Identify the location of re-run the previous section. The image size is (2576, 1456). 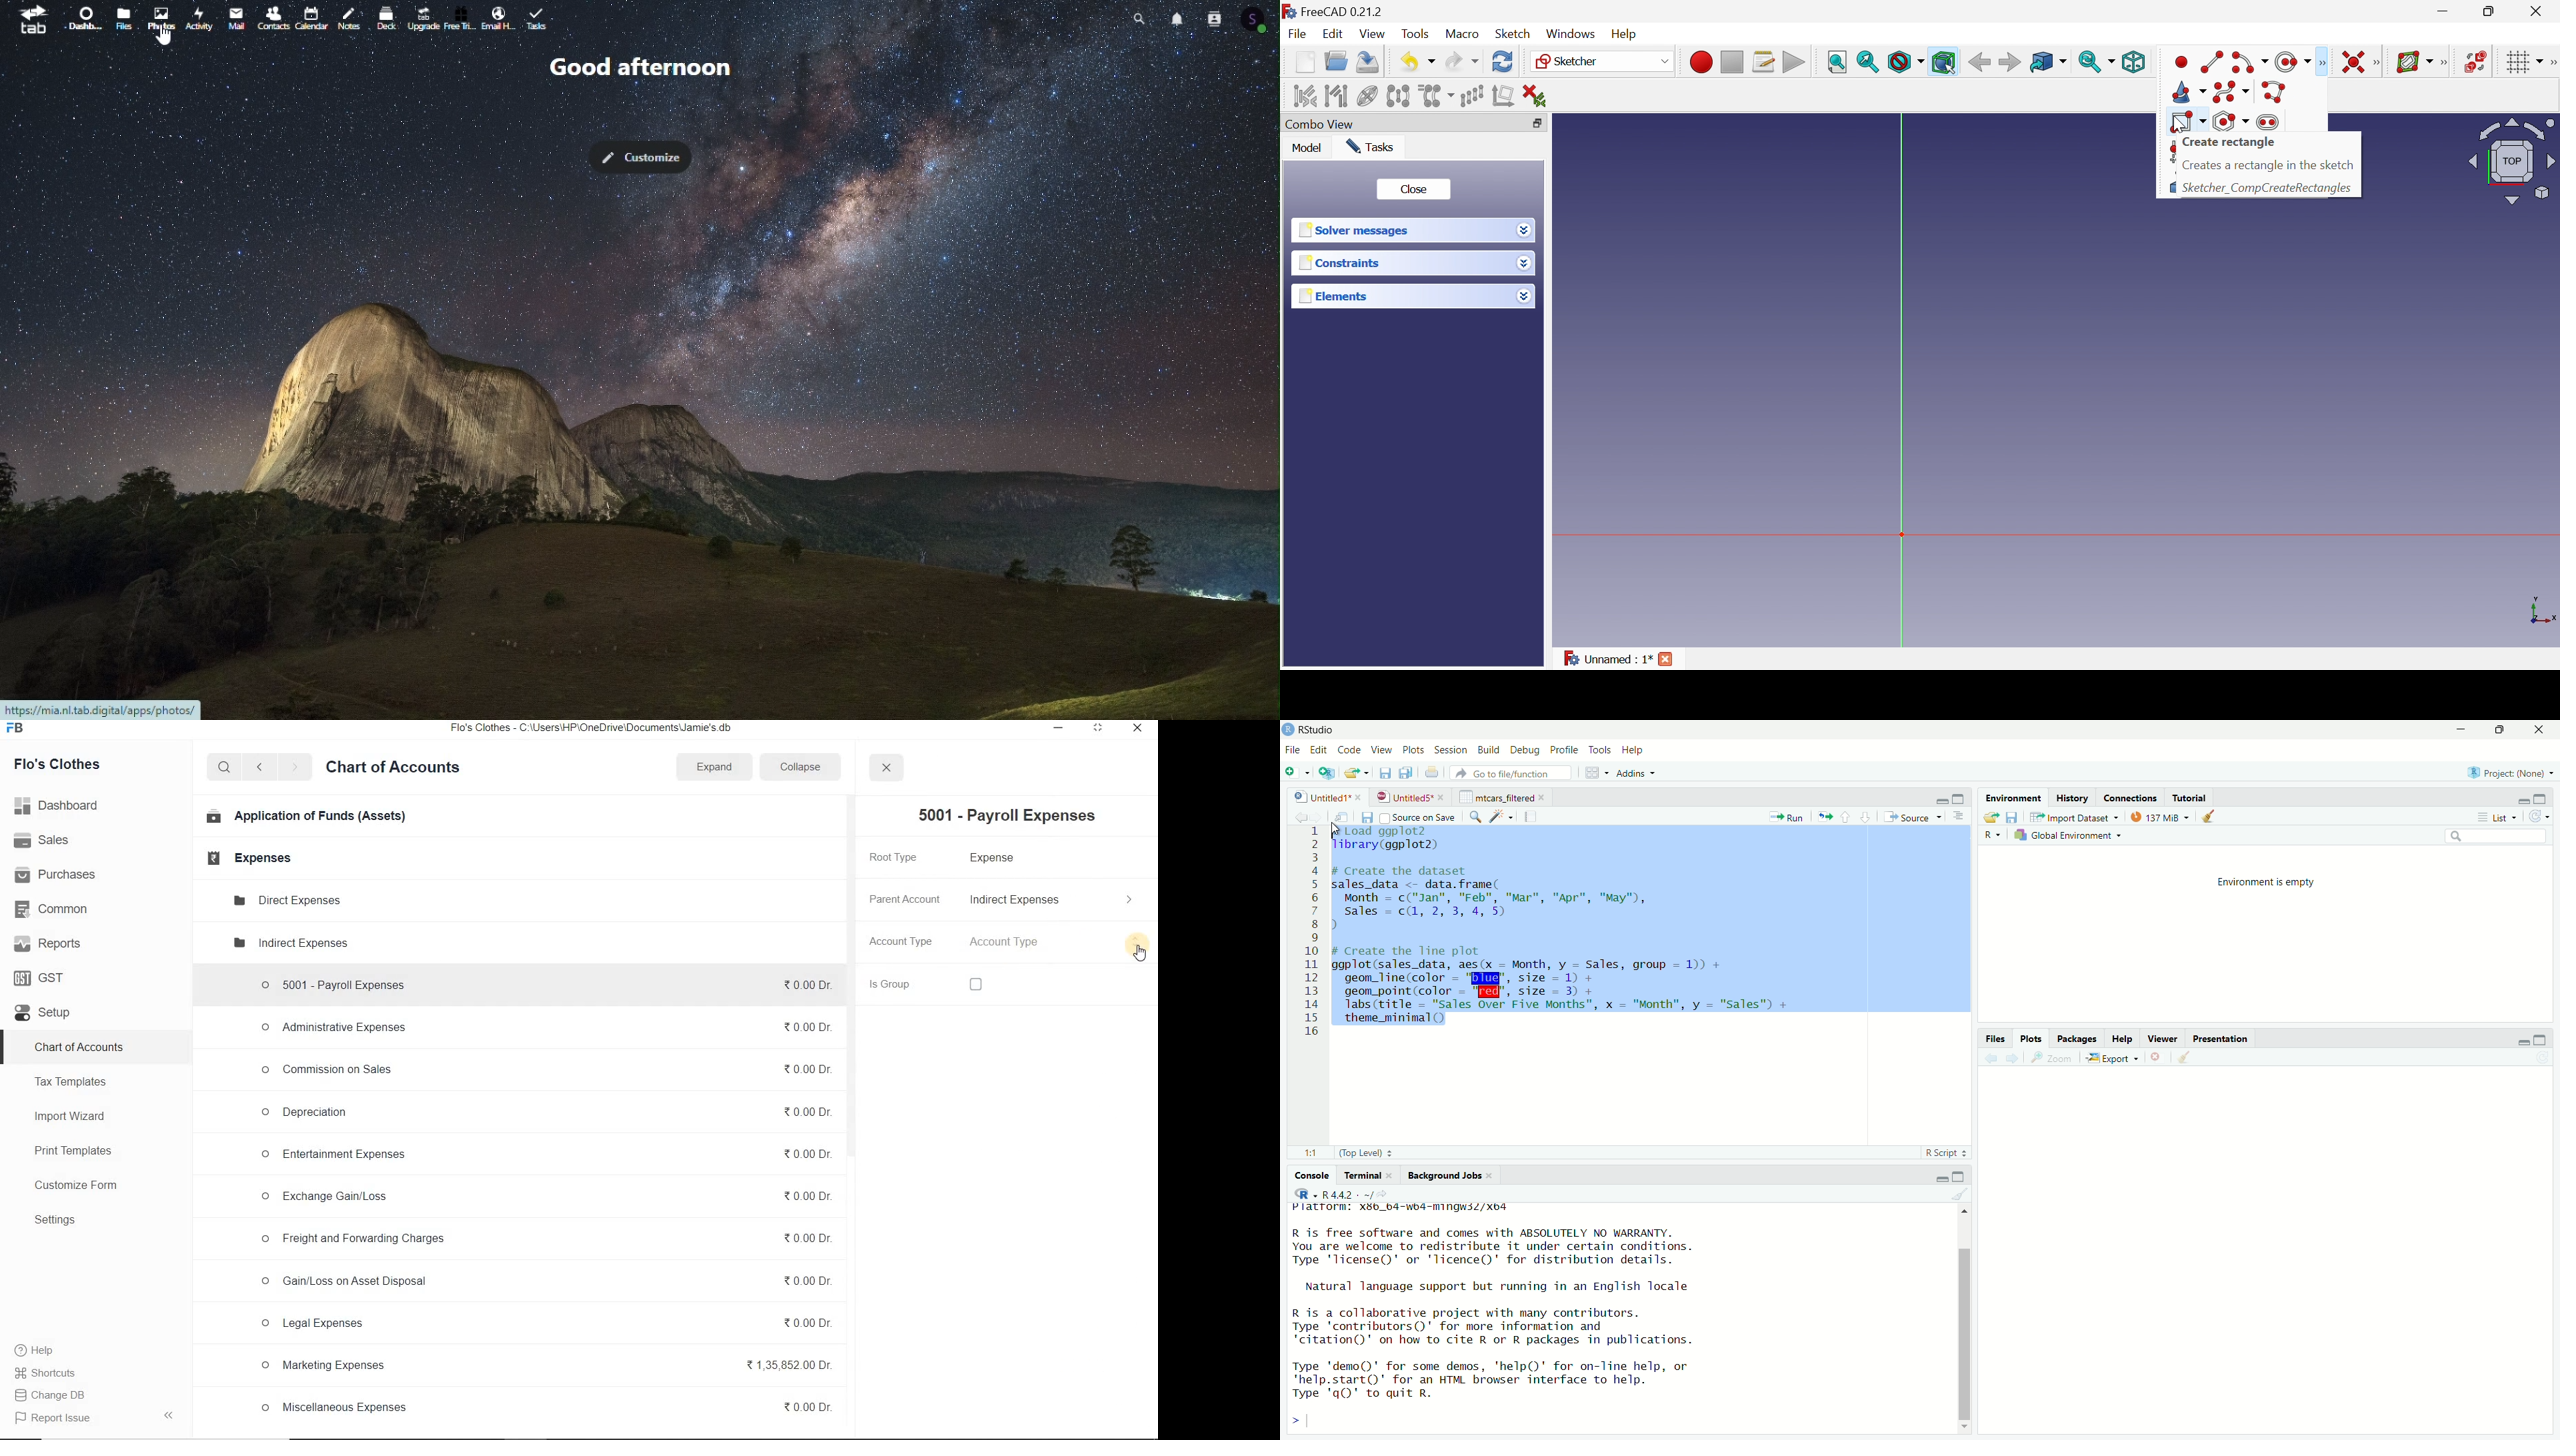
(1825, 817).